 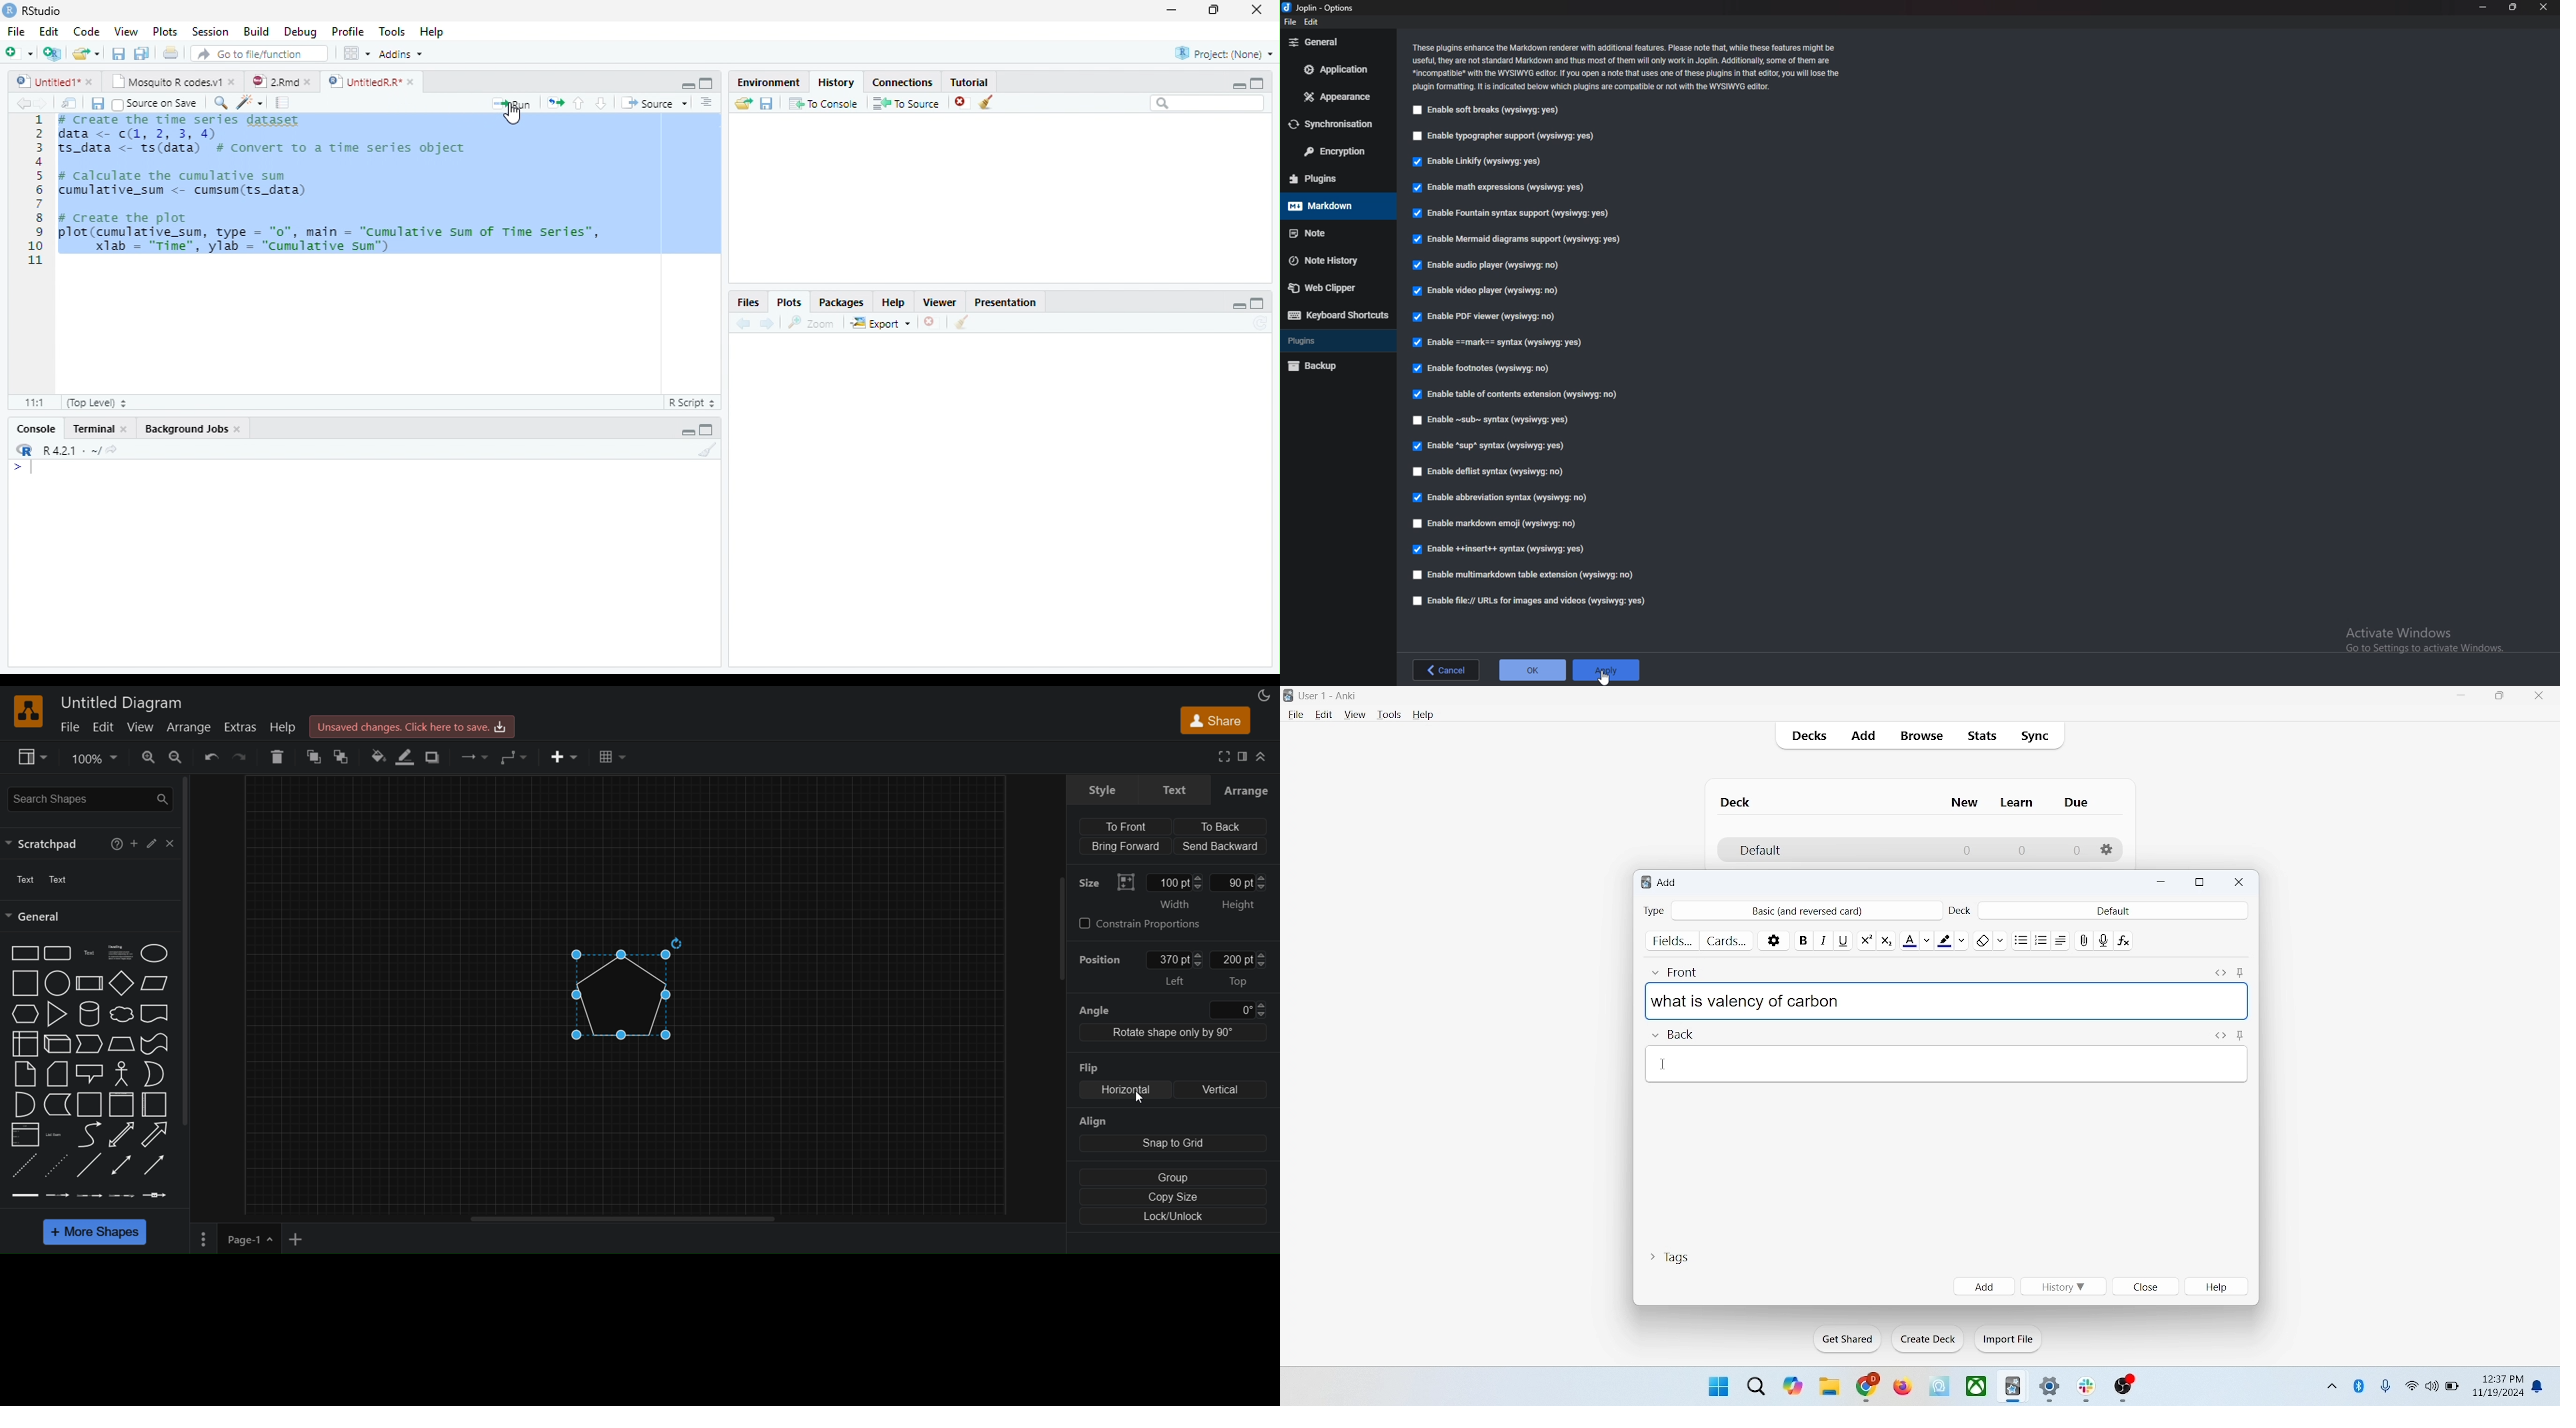 I want to click on to back, so click(x=343, y=756).